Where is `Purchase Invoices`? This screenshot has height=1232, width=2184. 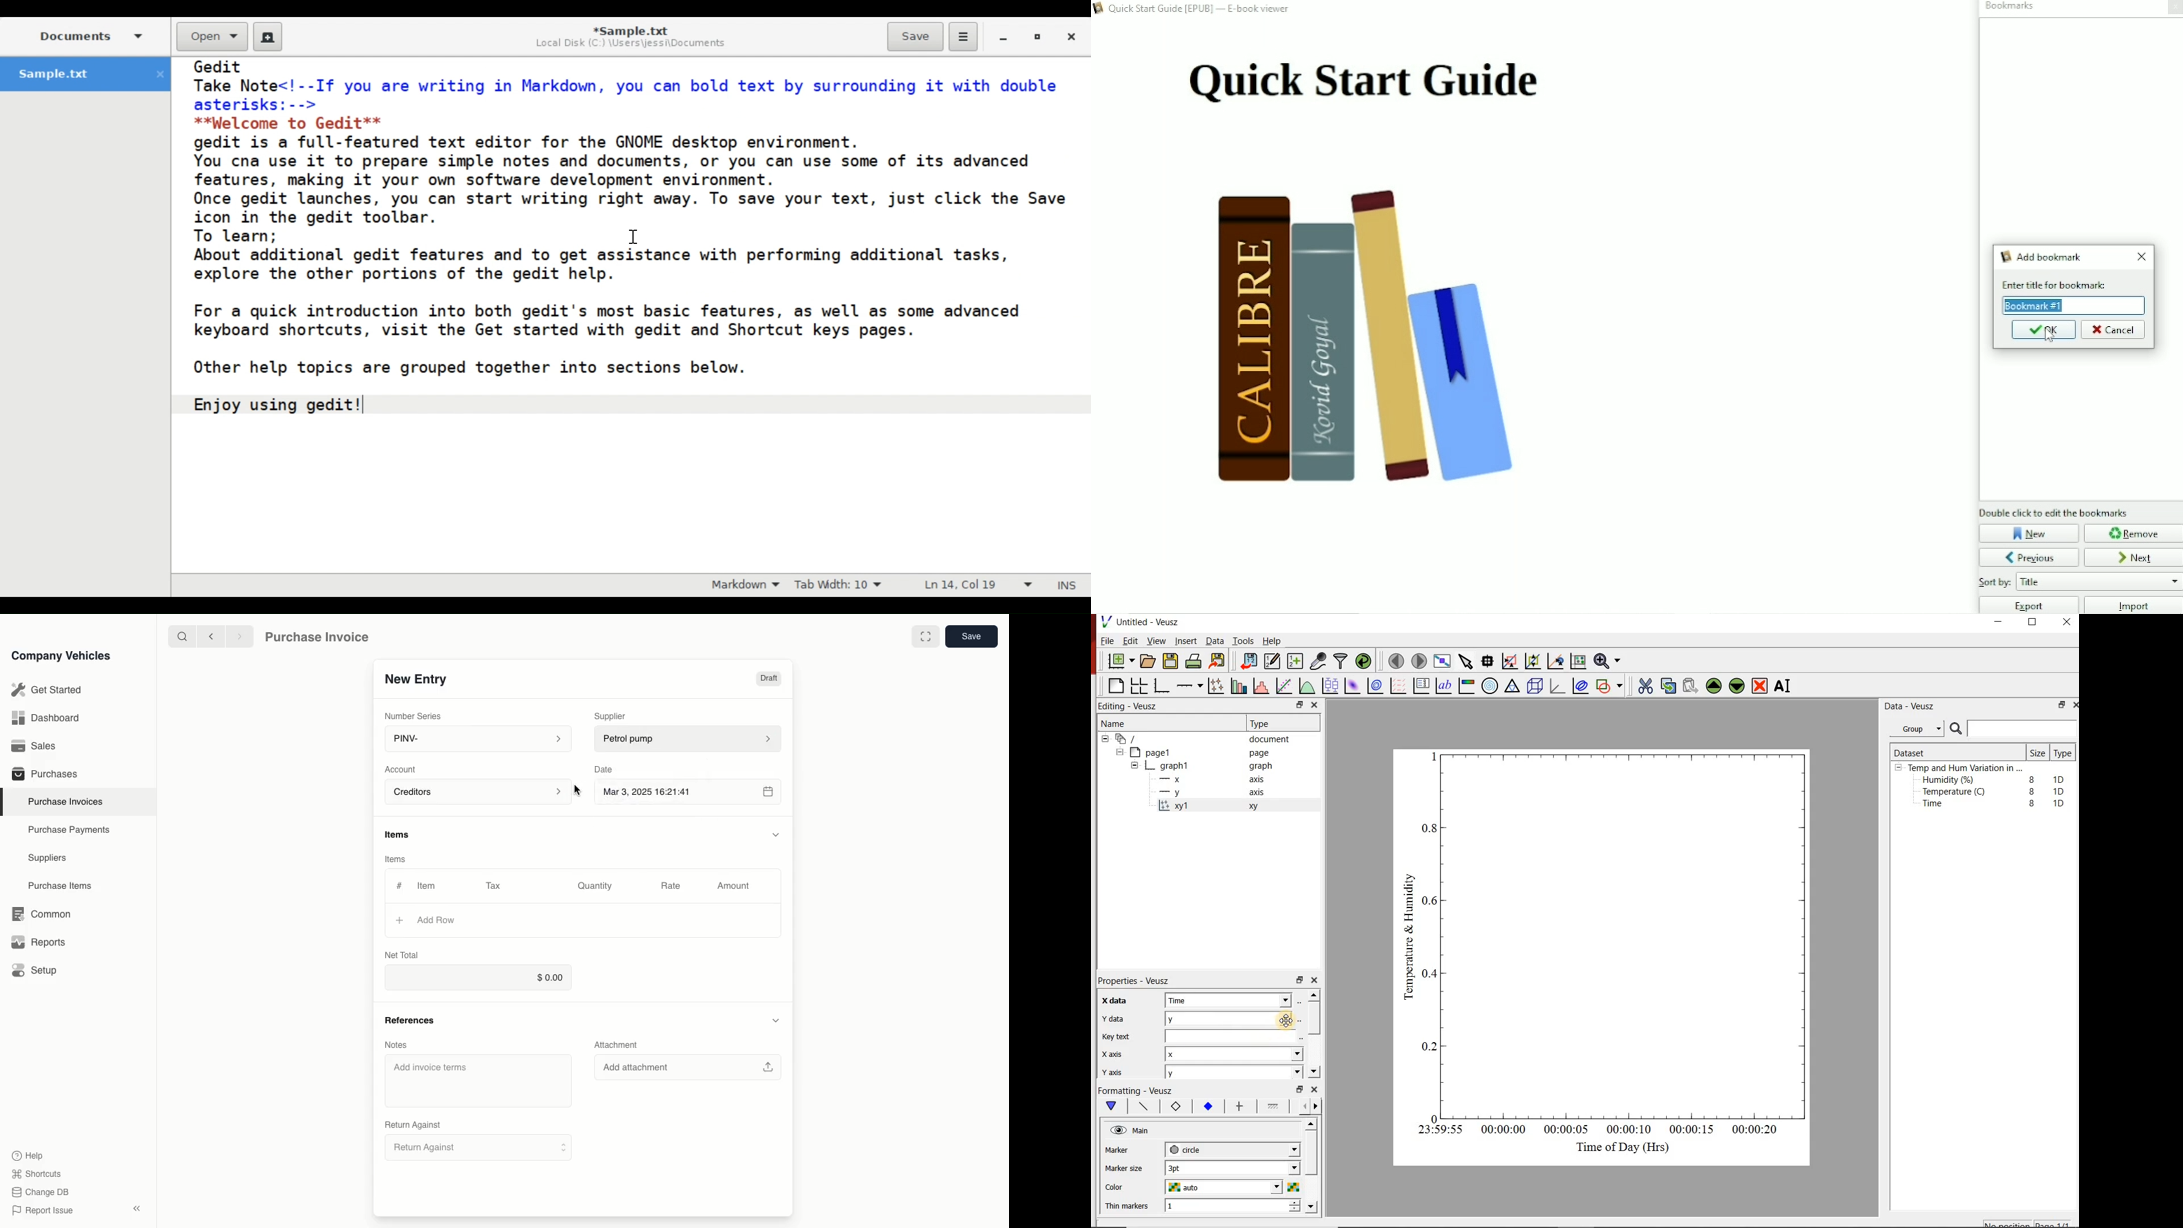 Purchase Invoices is located at coordinates (62, 801).